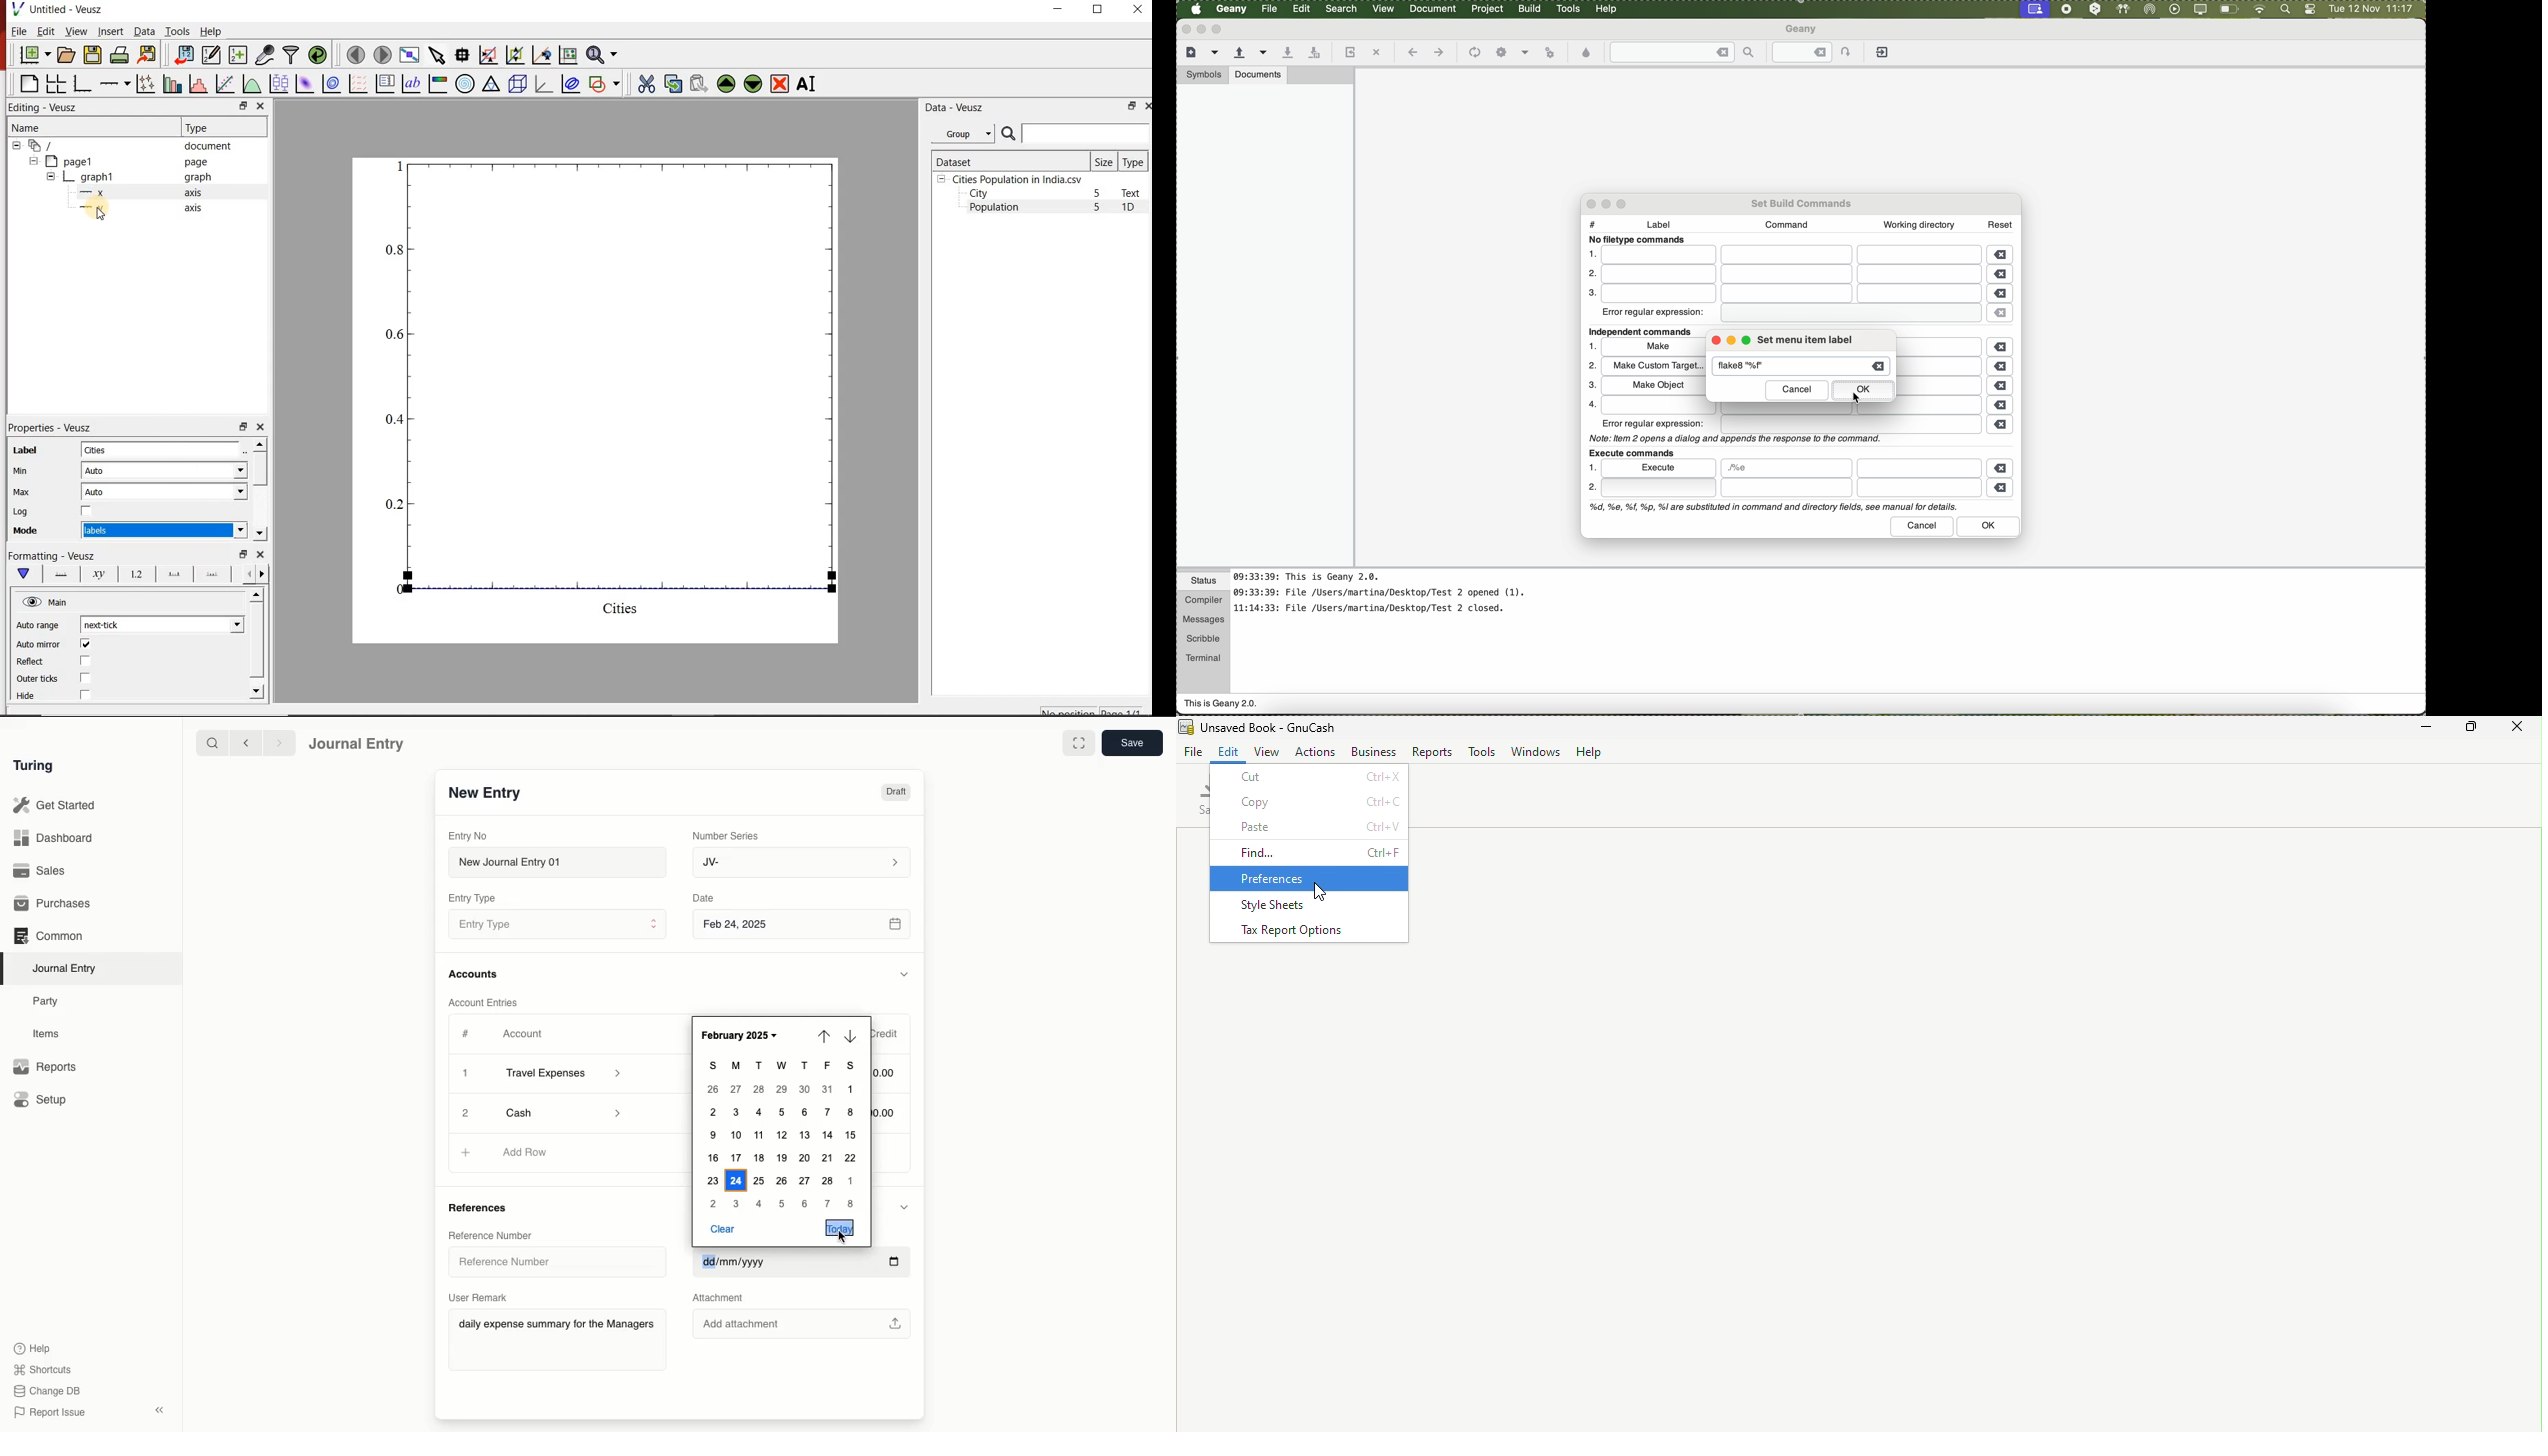 The width and height of the screenshot is (2548, 1456). I want to click on Save, so click(1134, 743).